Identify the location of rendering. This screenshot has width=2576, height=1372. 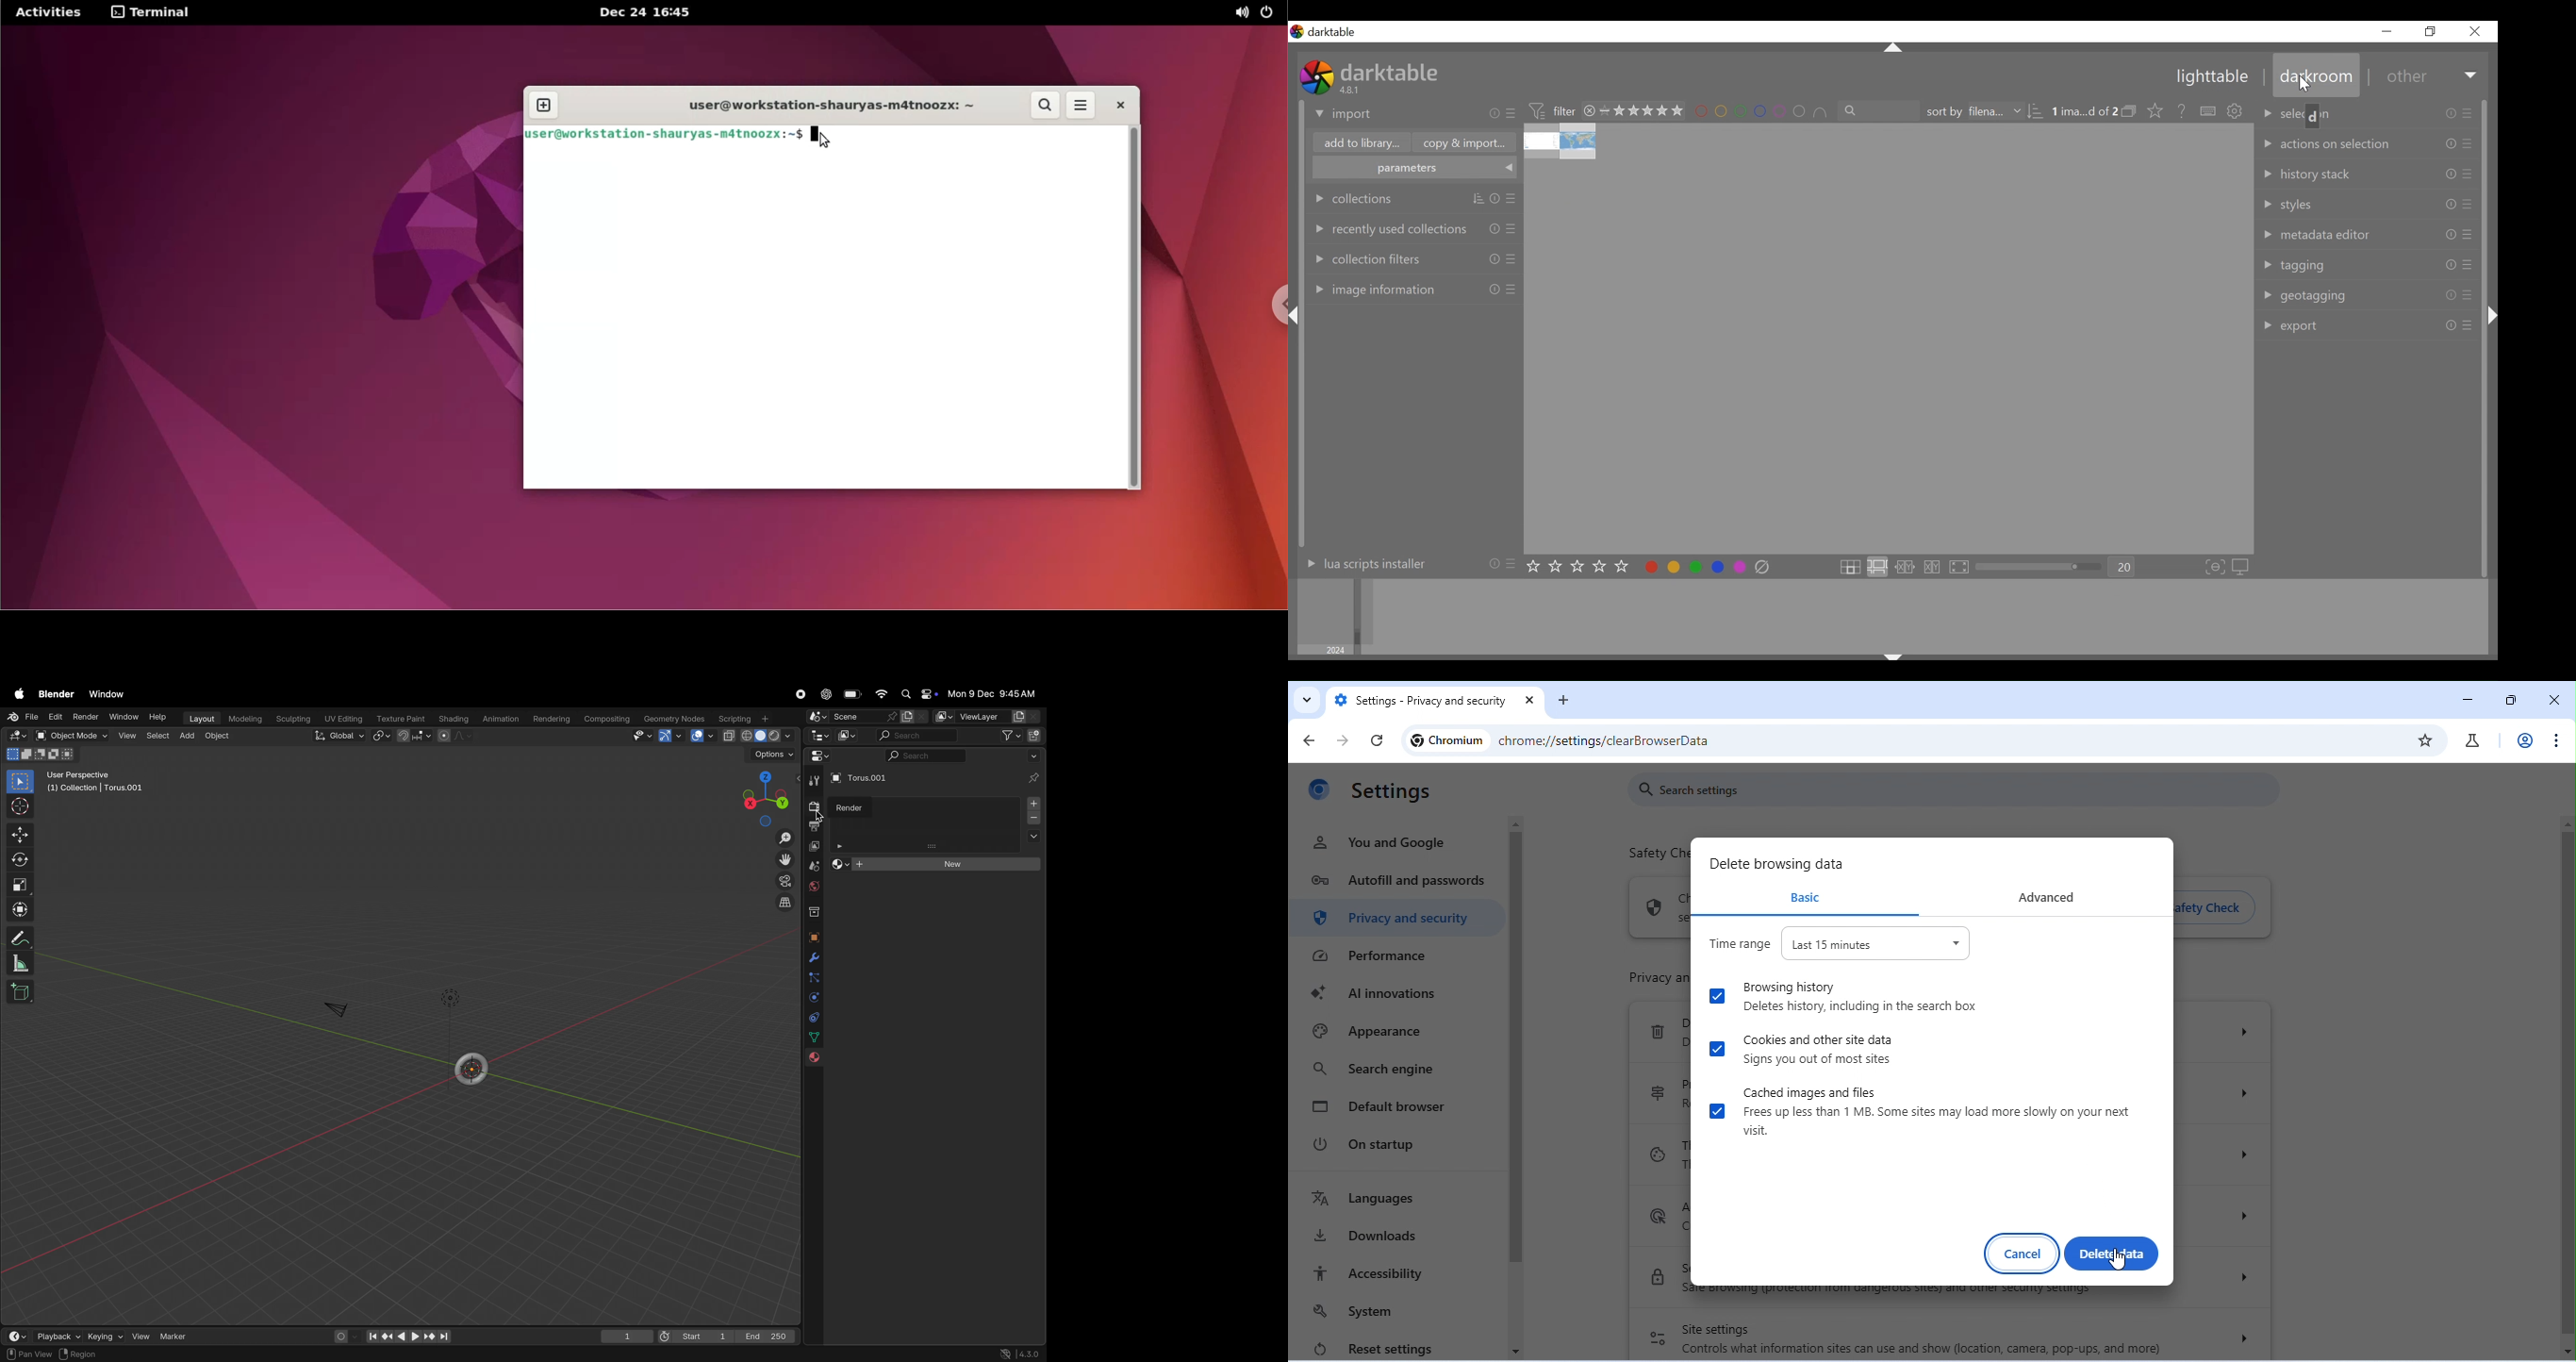
(553, 717).